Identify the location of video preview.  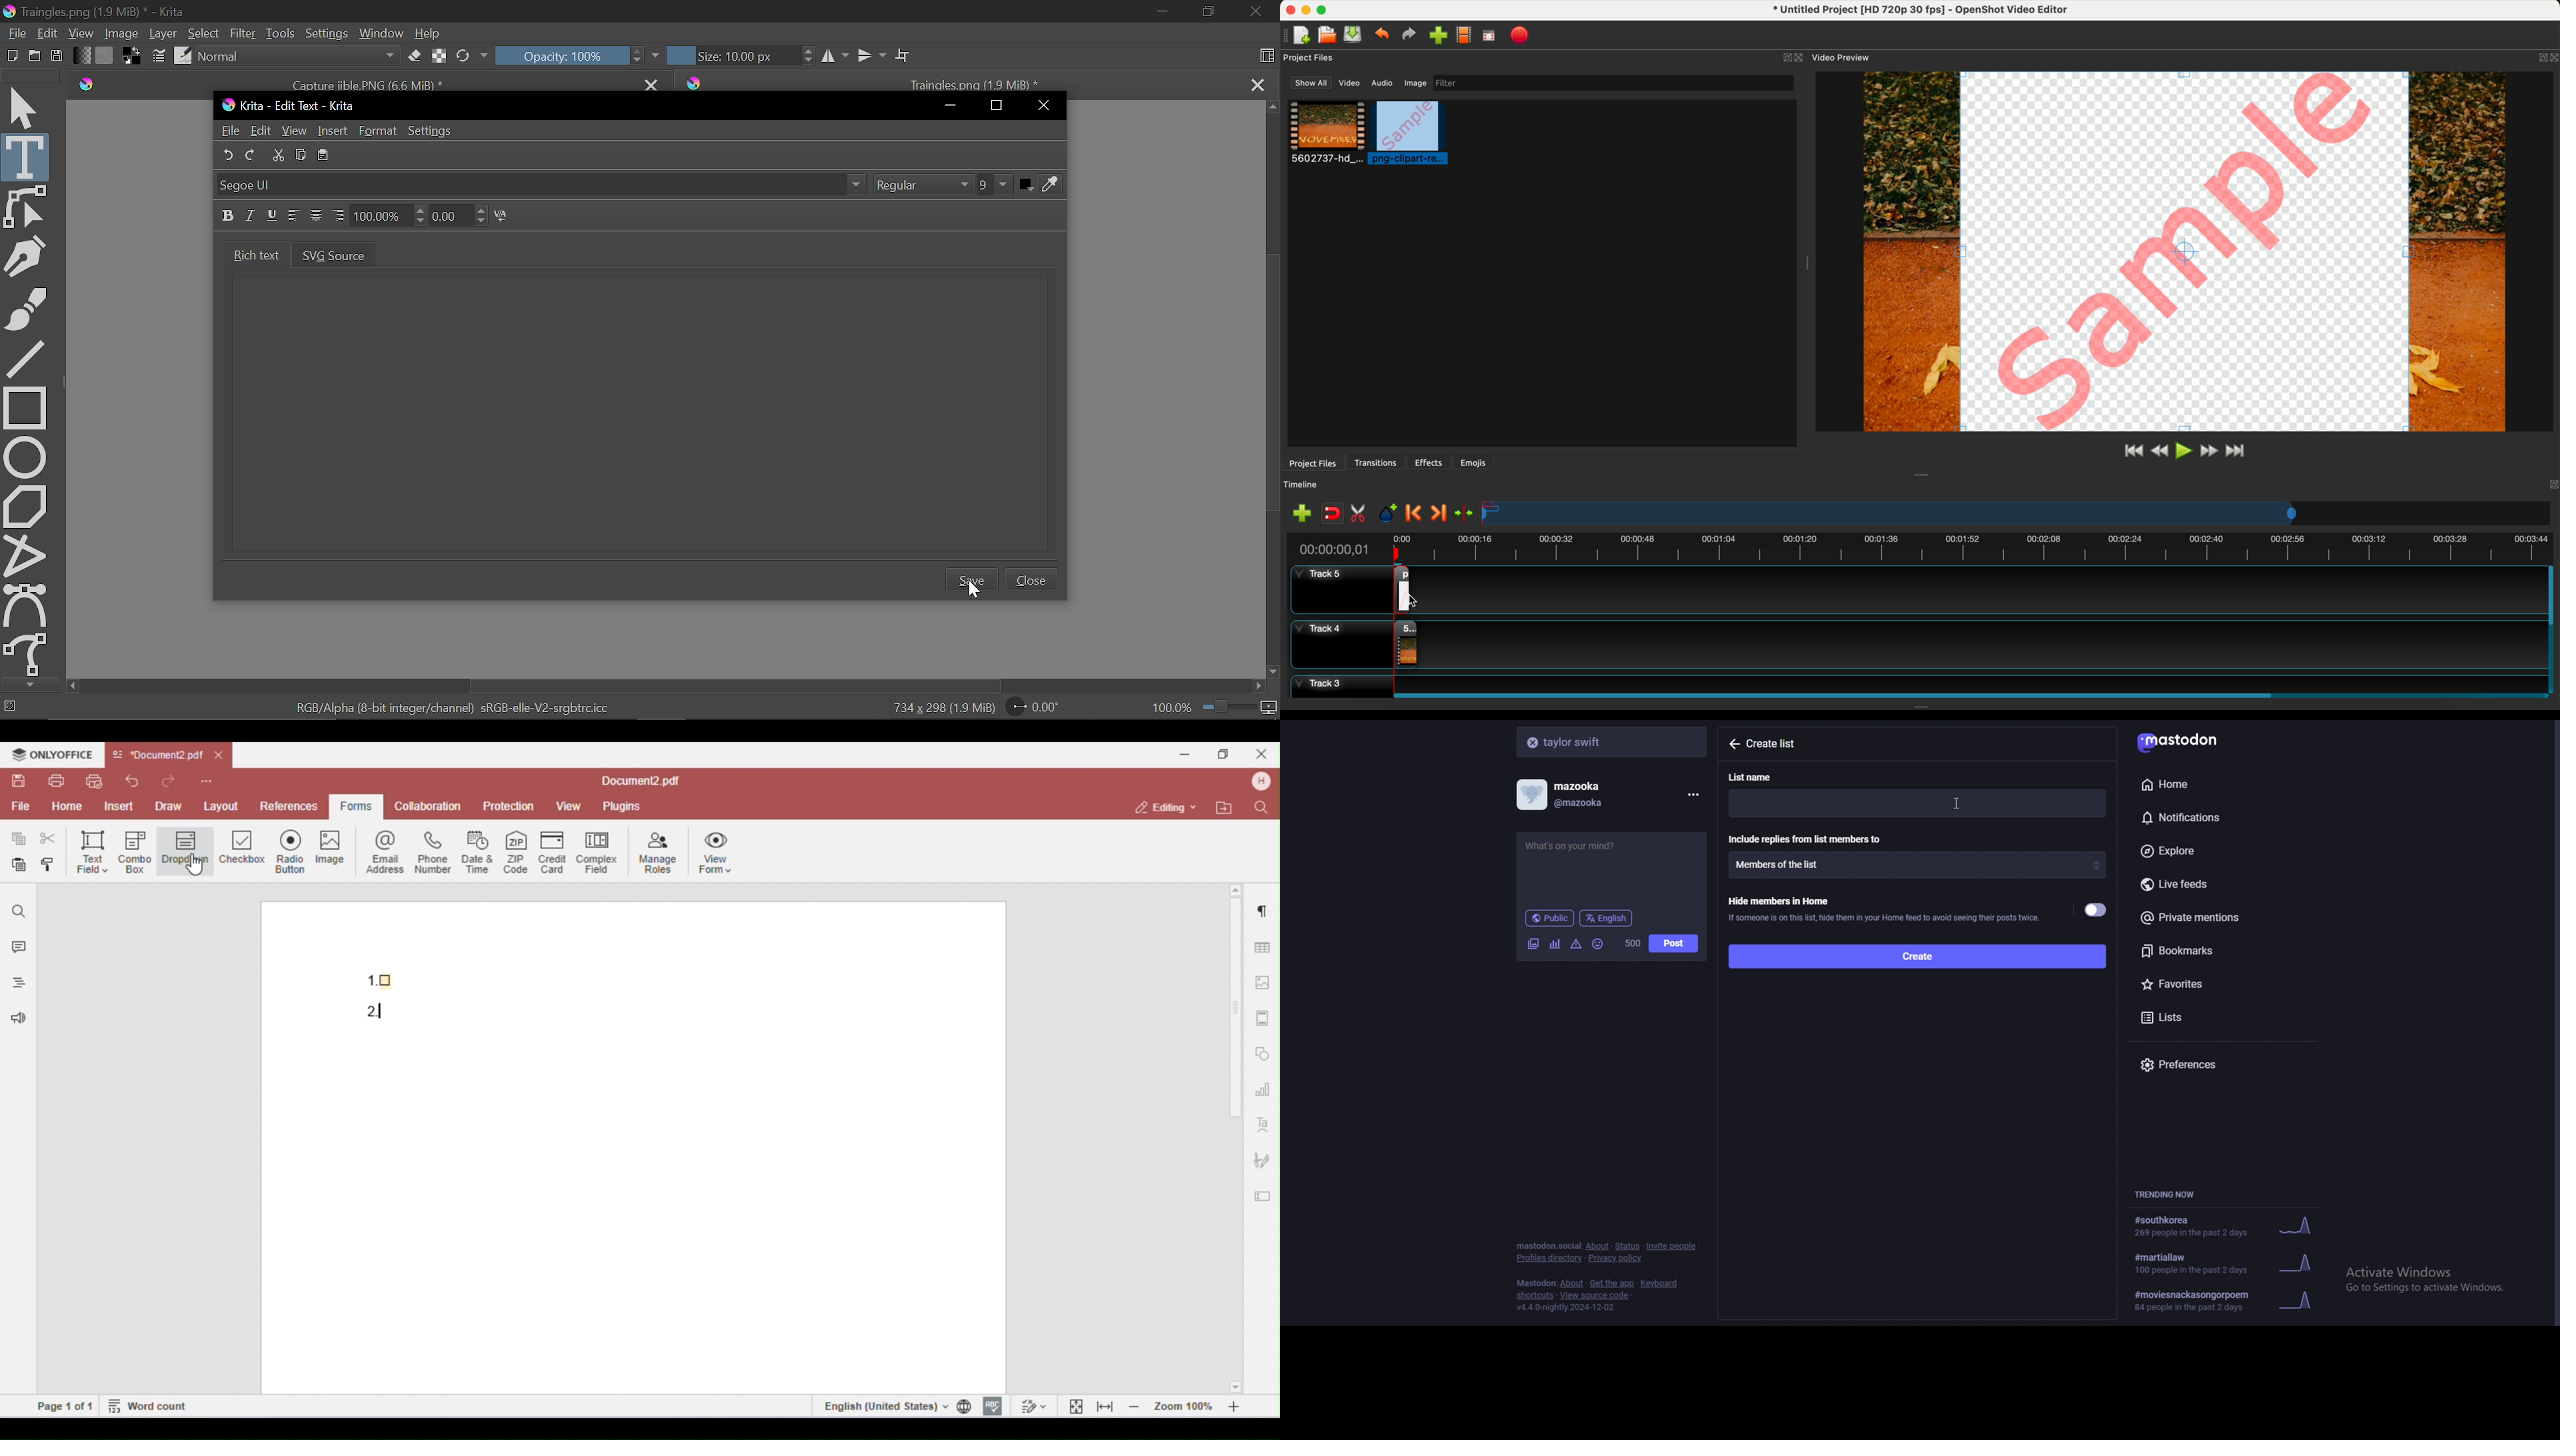
(1840, 58).